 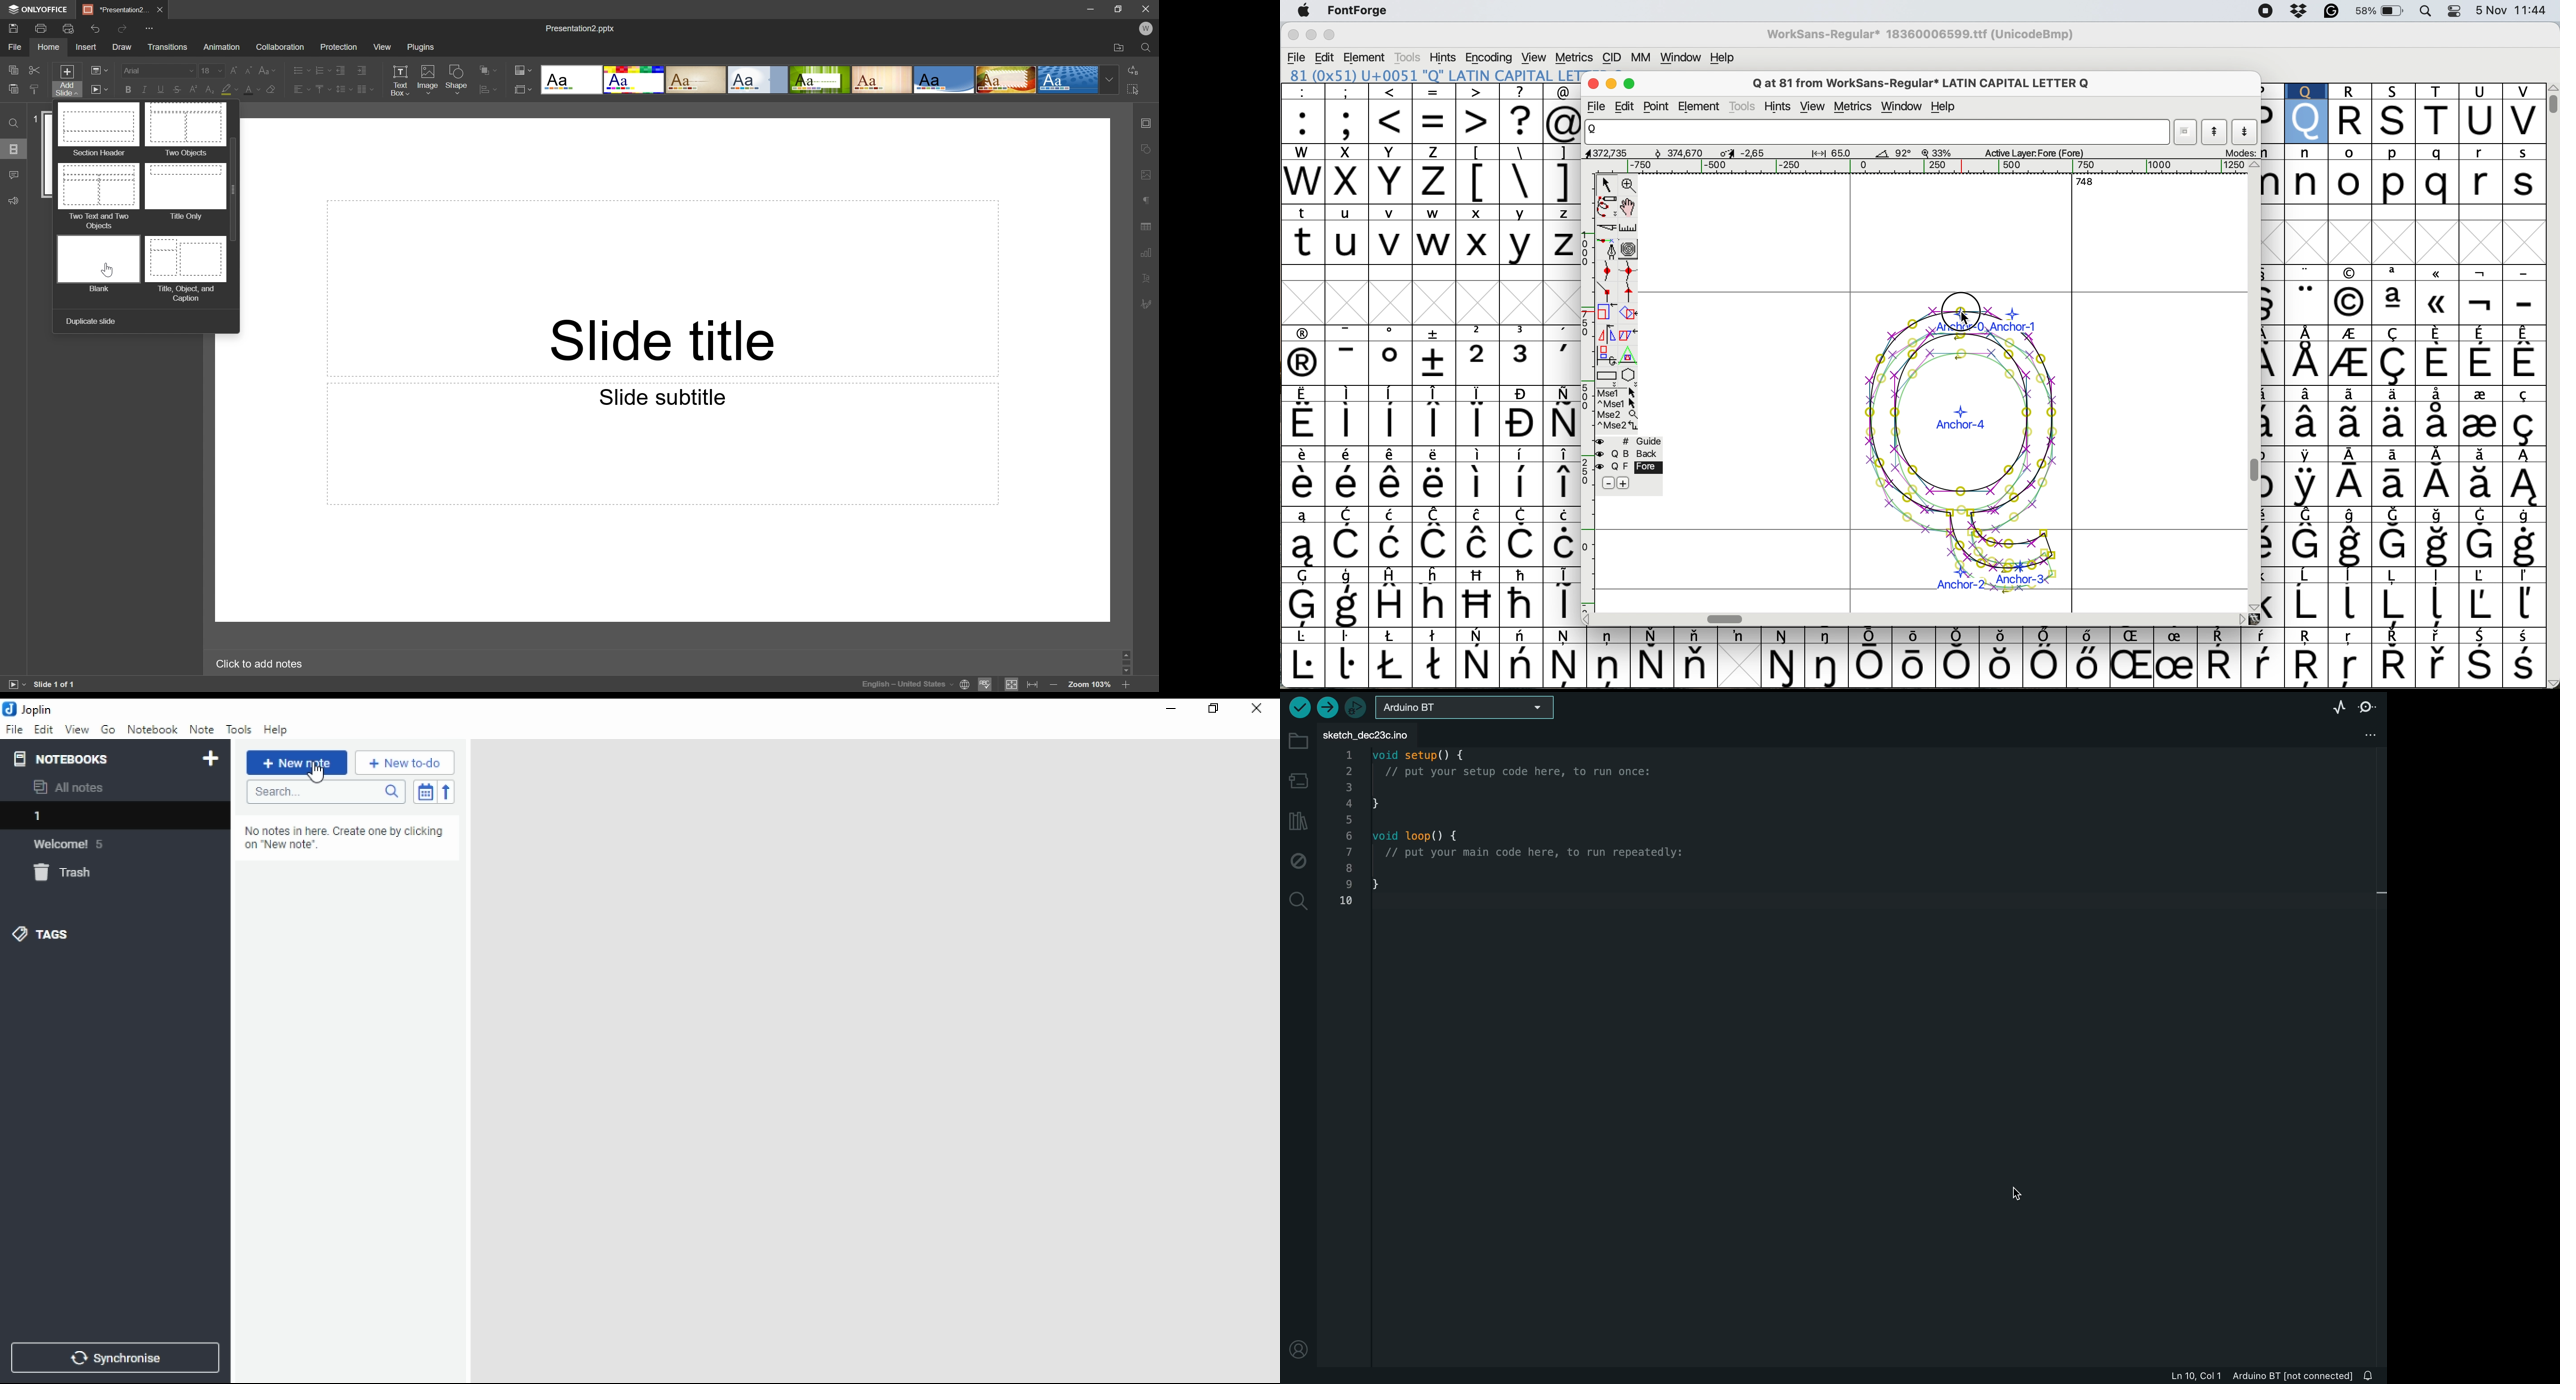 What do you see at coordinates (76, 730) in the screenshot?
I see `view` at bounding box center [76, 730].